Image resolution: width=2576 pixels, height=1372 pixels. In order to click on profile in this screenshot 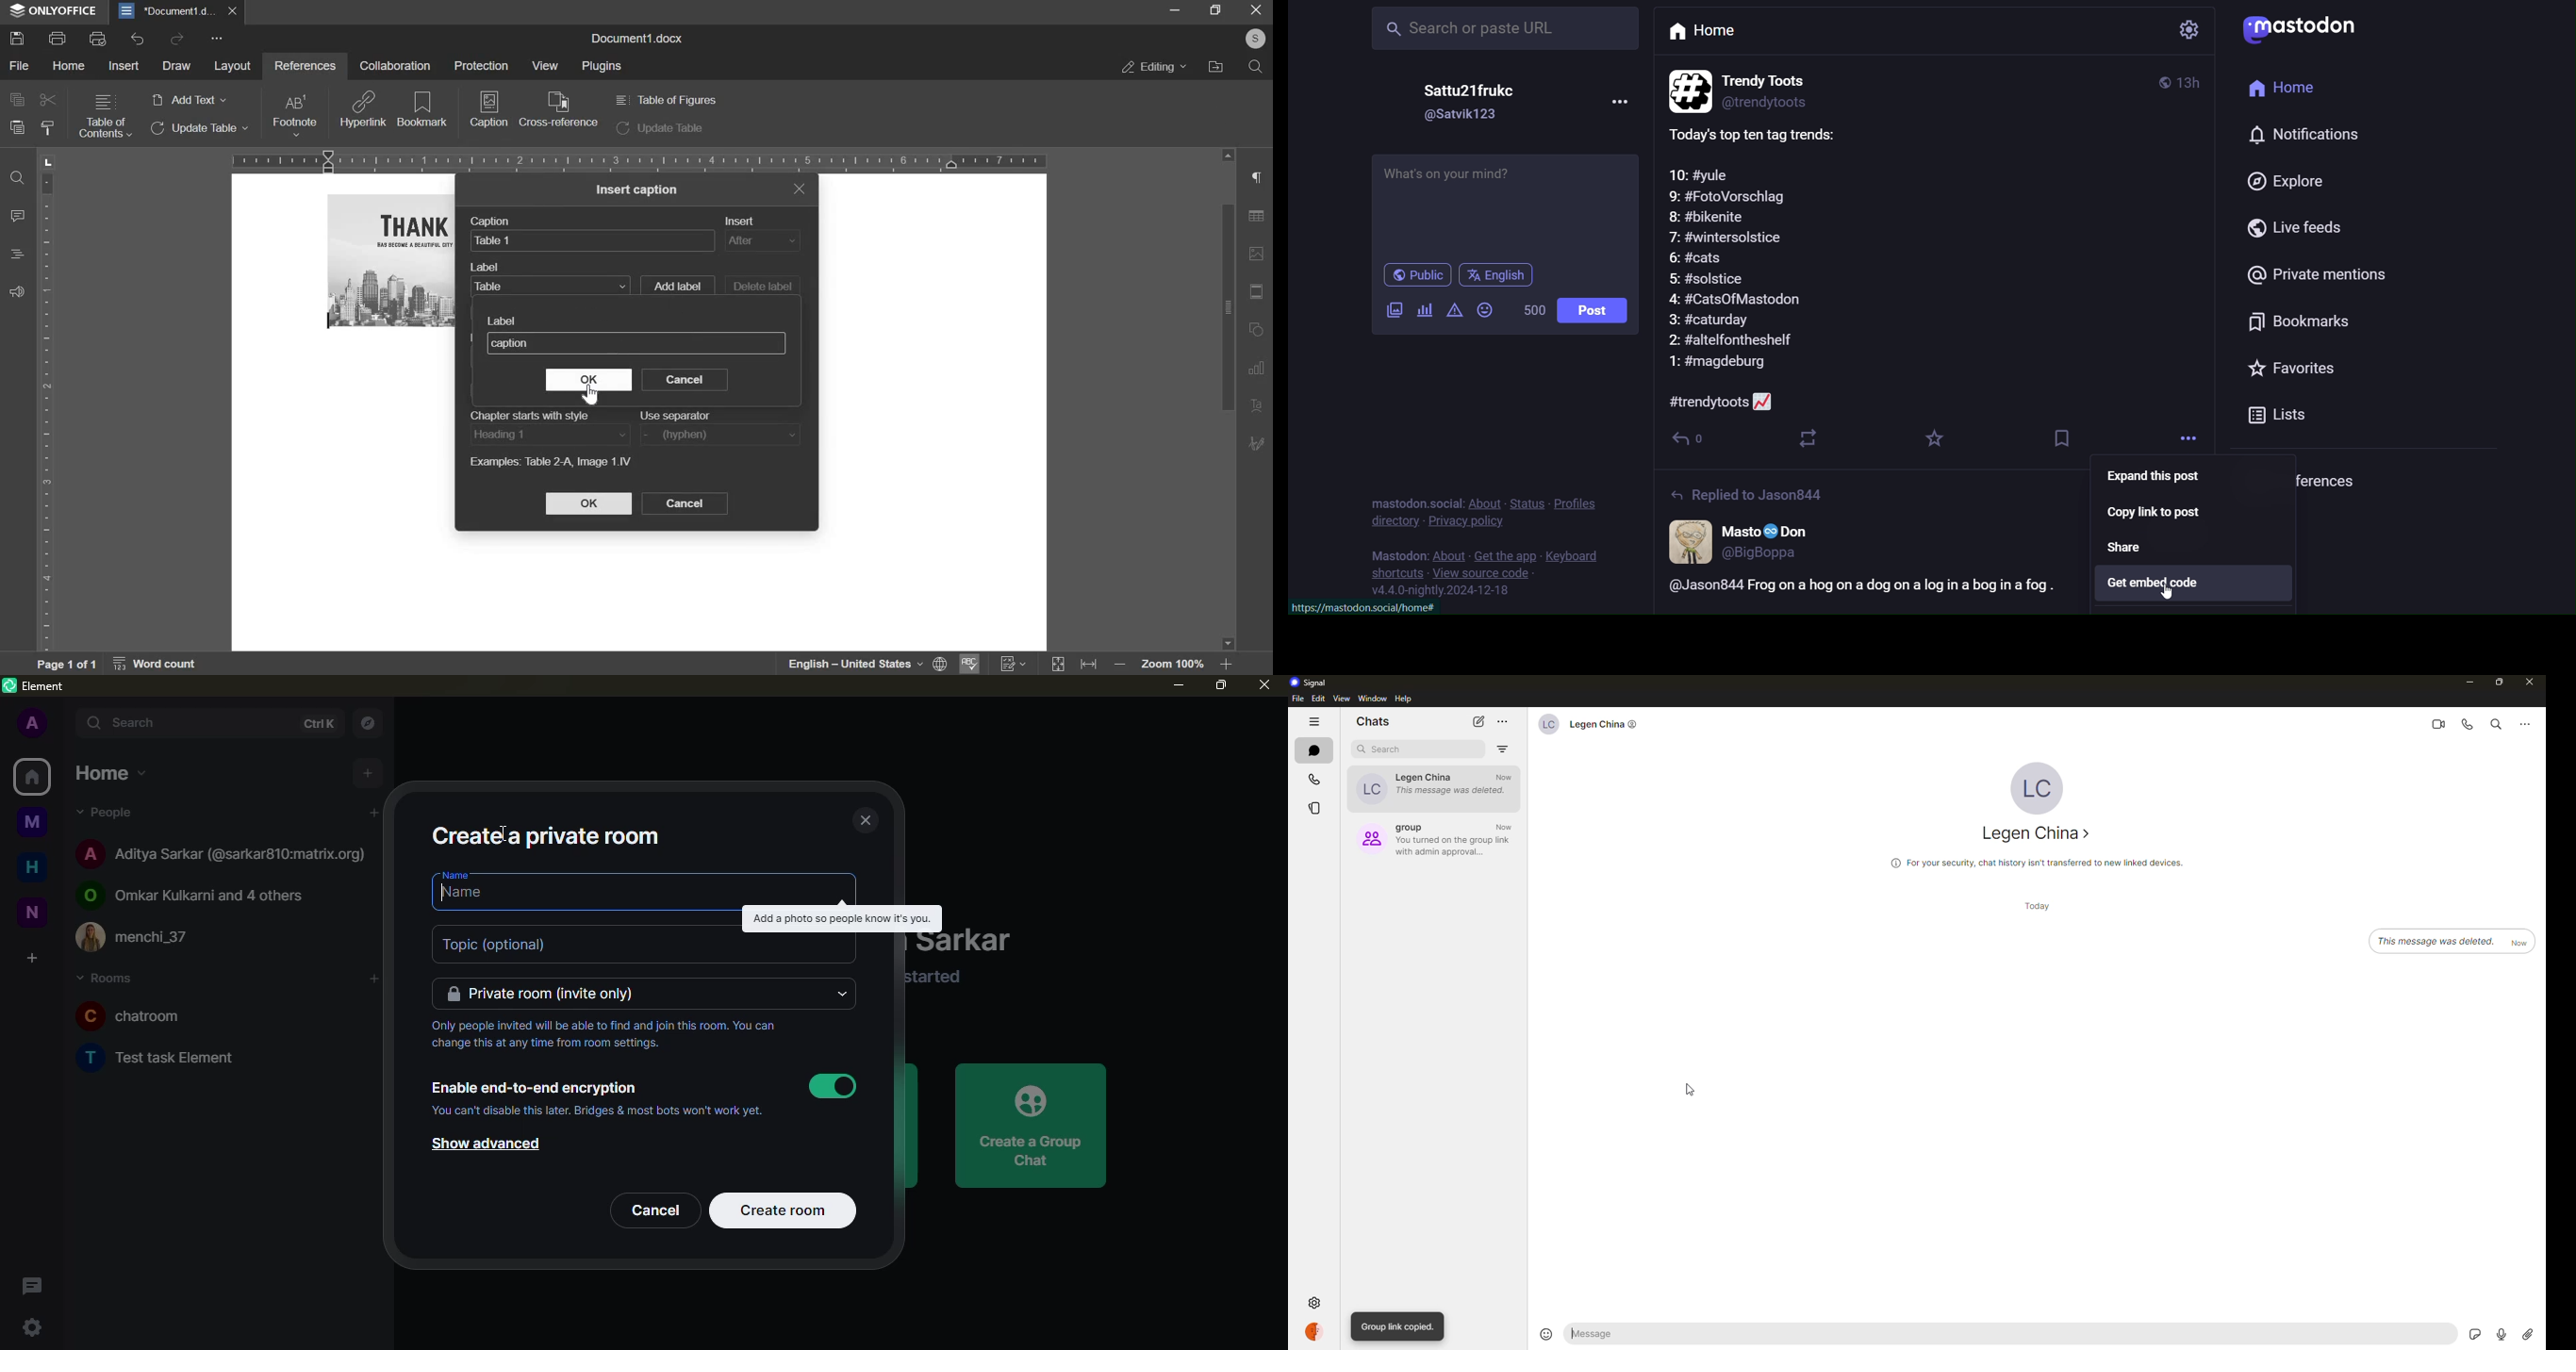, I will do `click(1316, 1331)`.